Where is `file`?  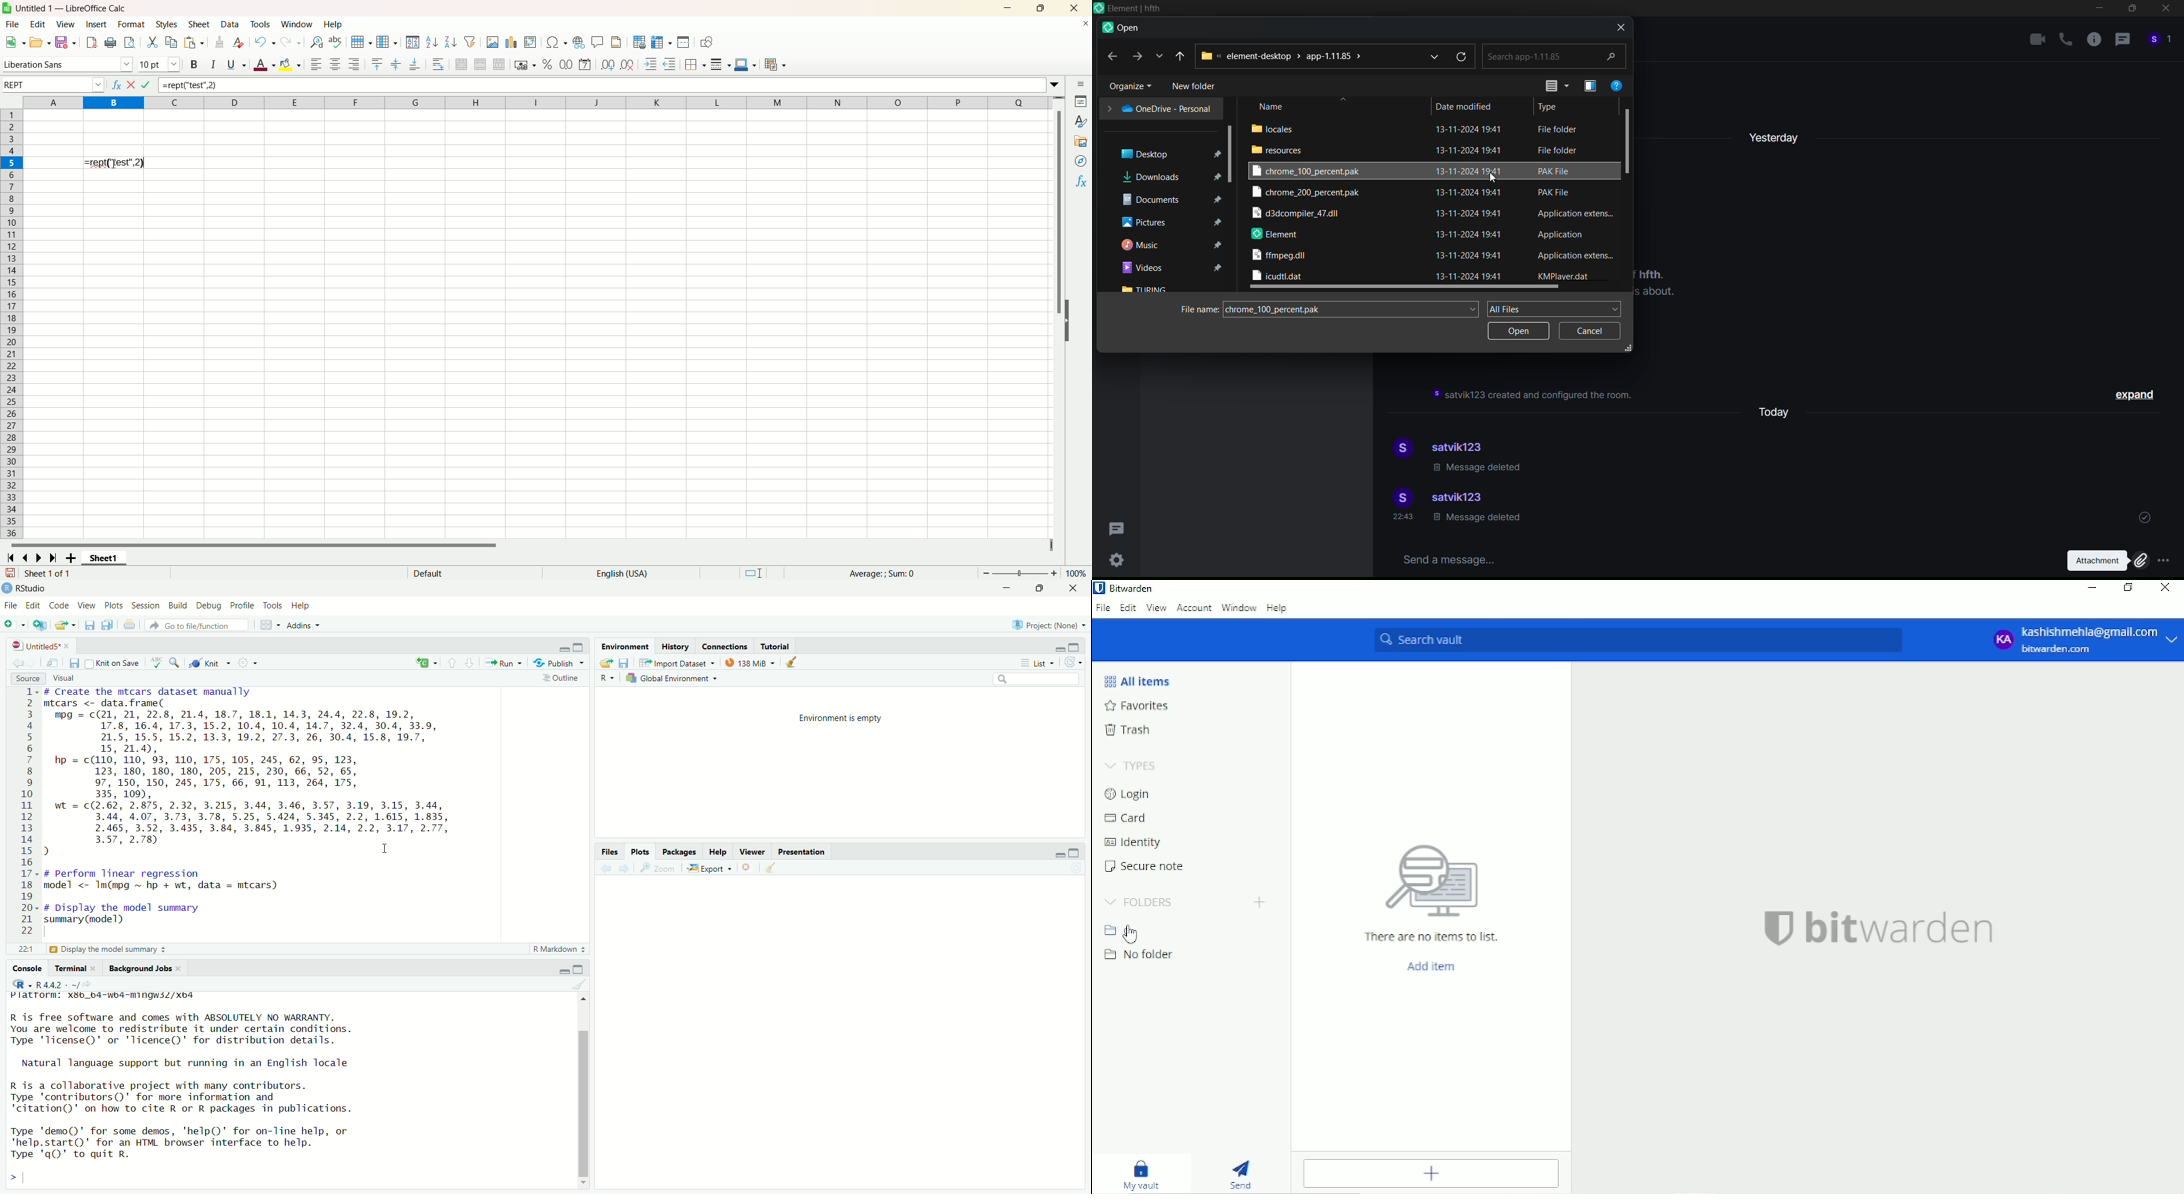 file is located at coordinates (10, 606).